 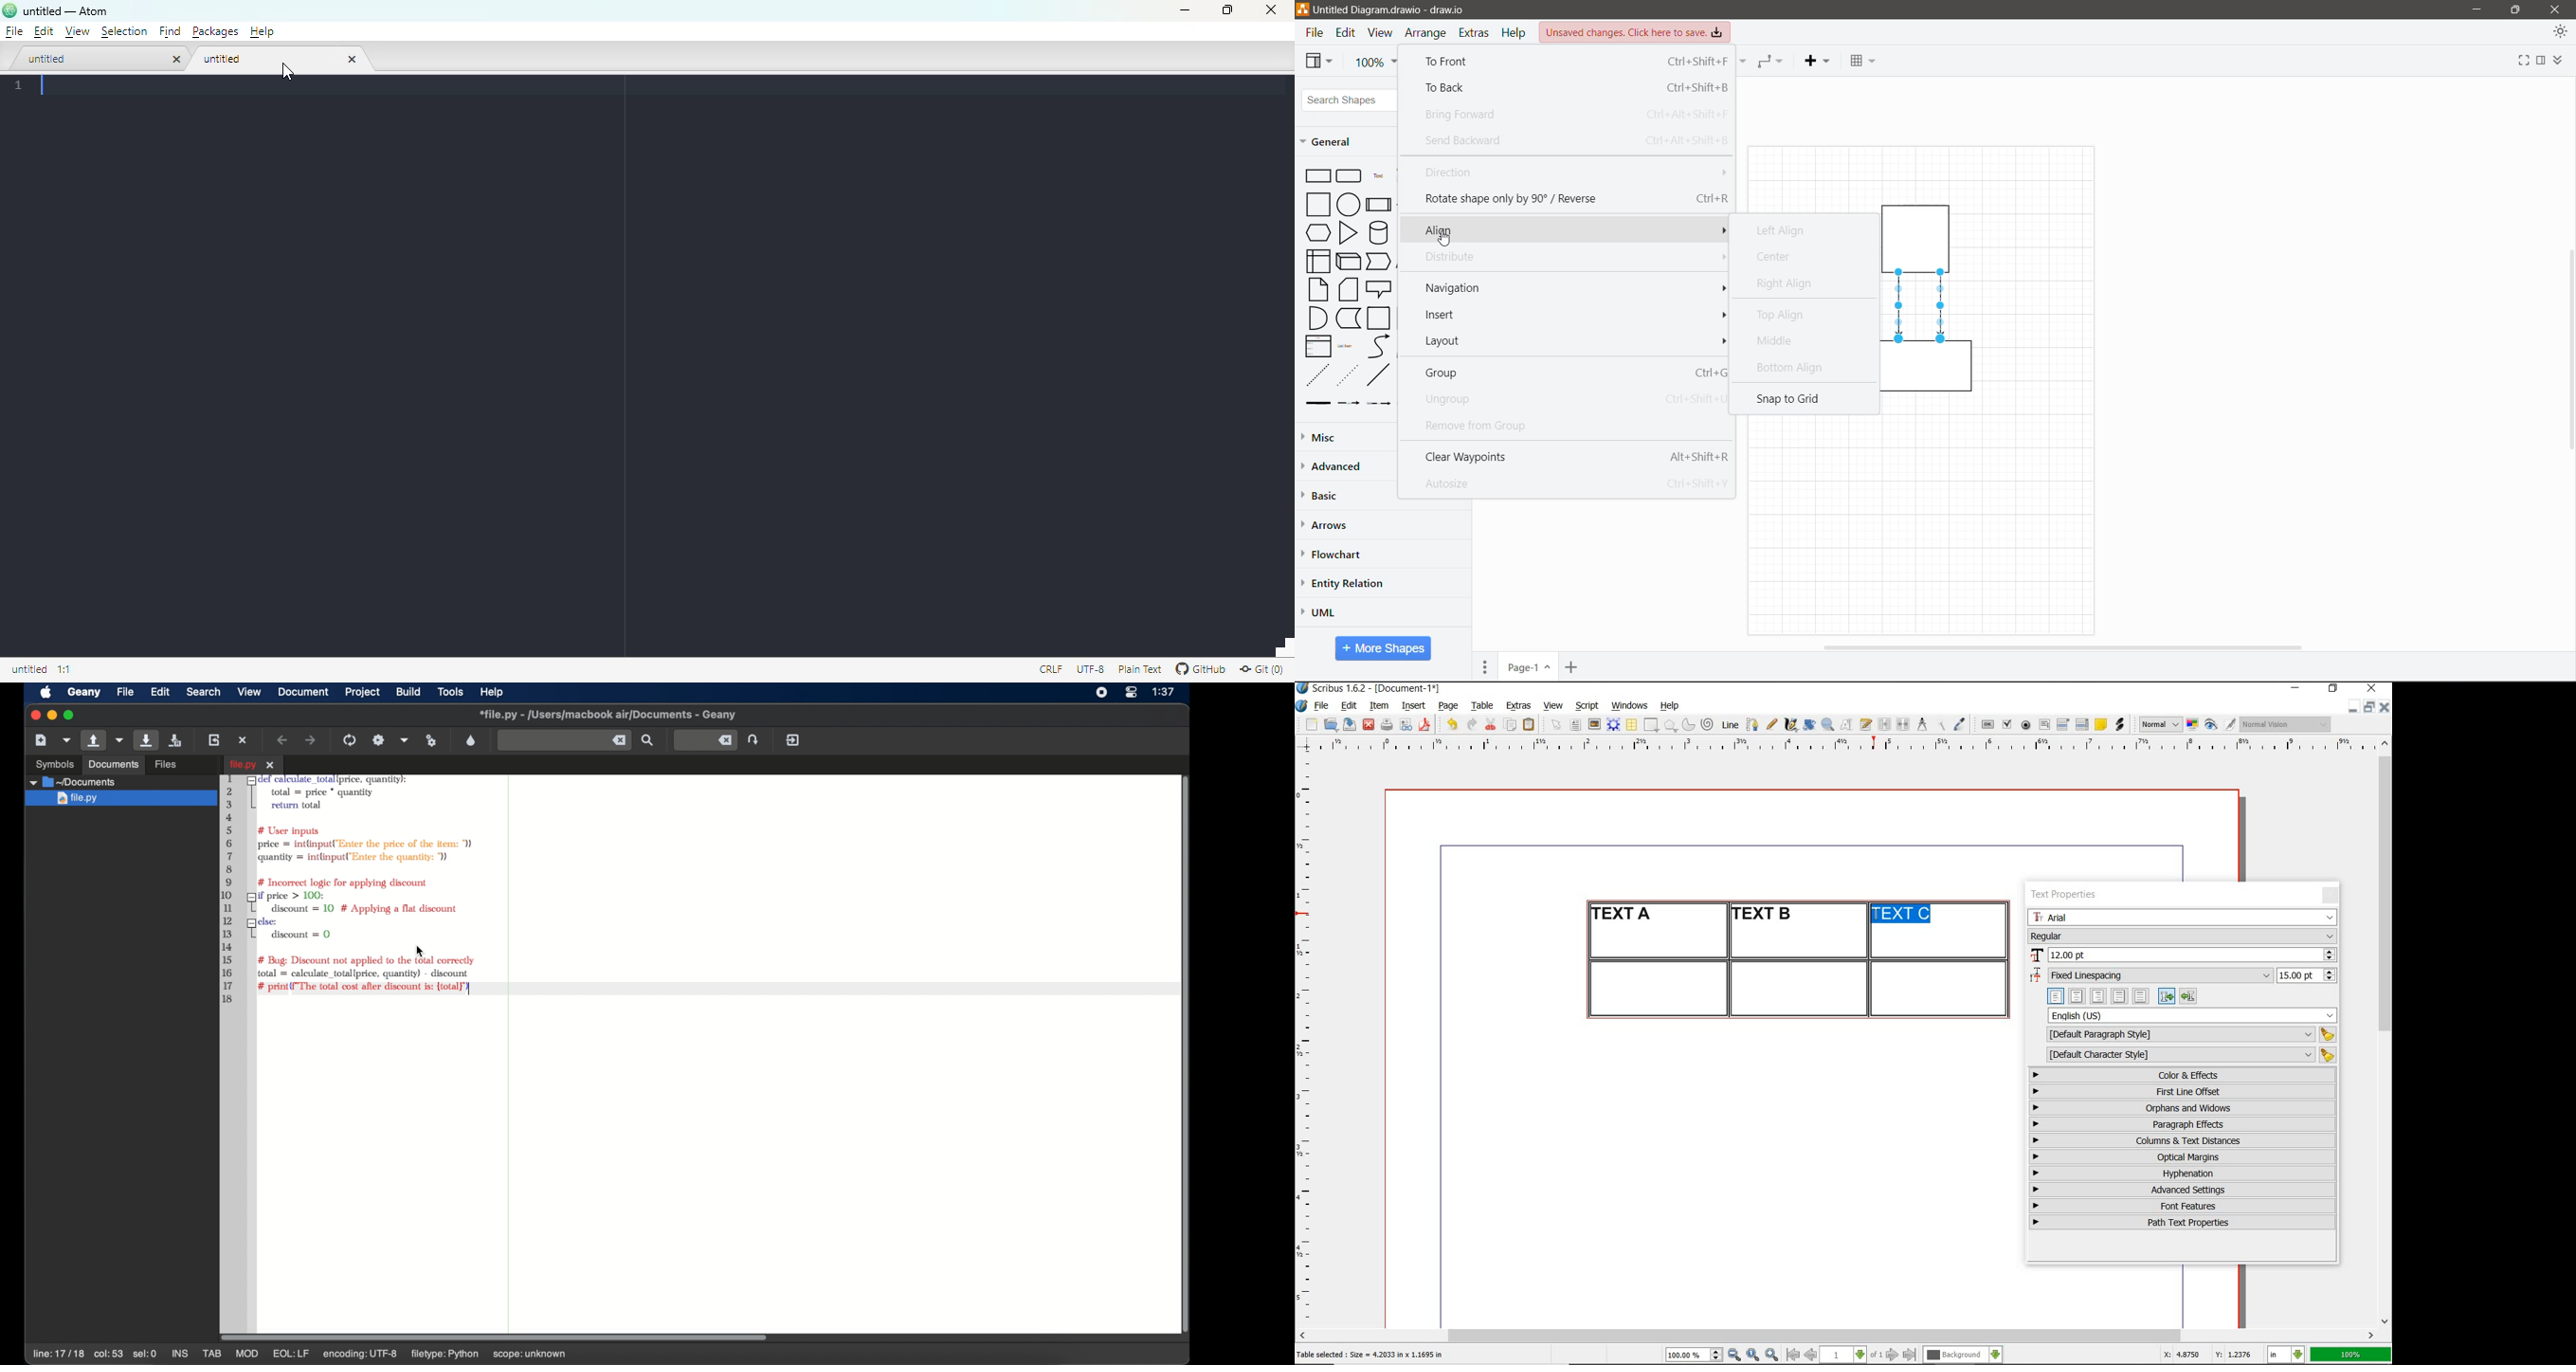 What do you see at coordinates (1318, 288) in the screenshot?
I see `Note` at bounding box center [1318, 288].